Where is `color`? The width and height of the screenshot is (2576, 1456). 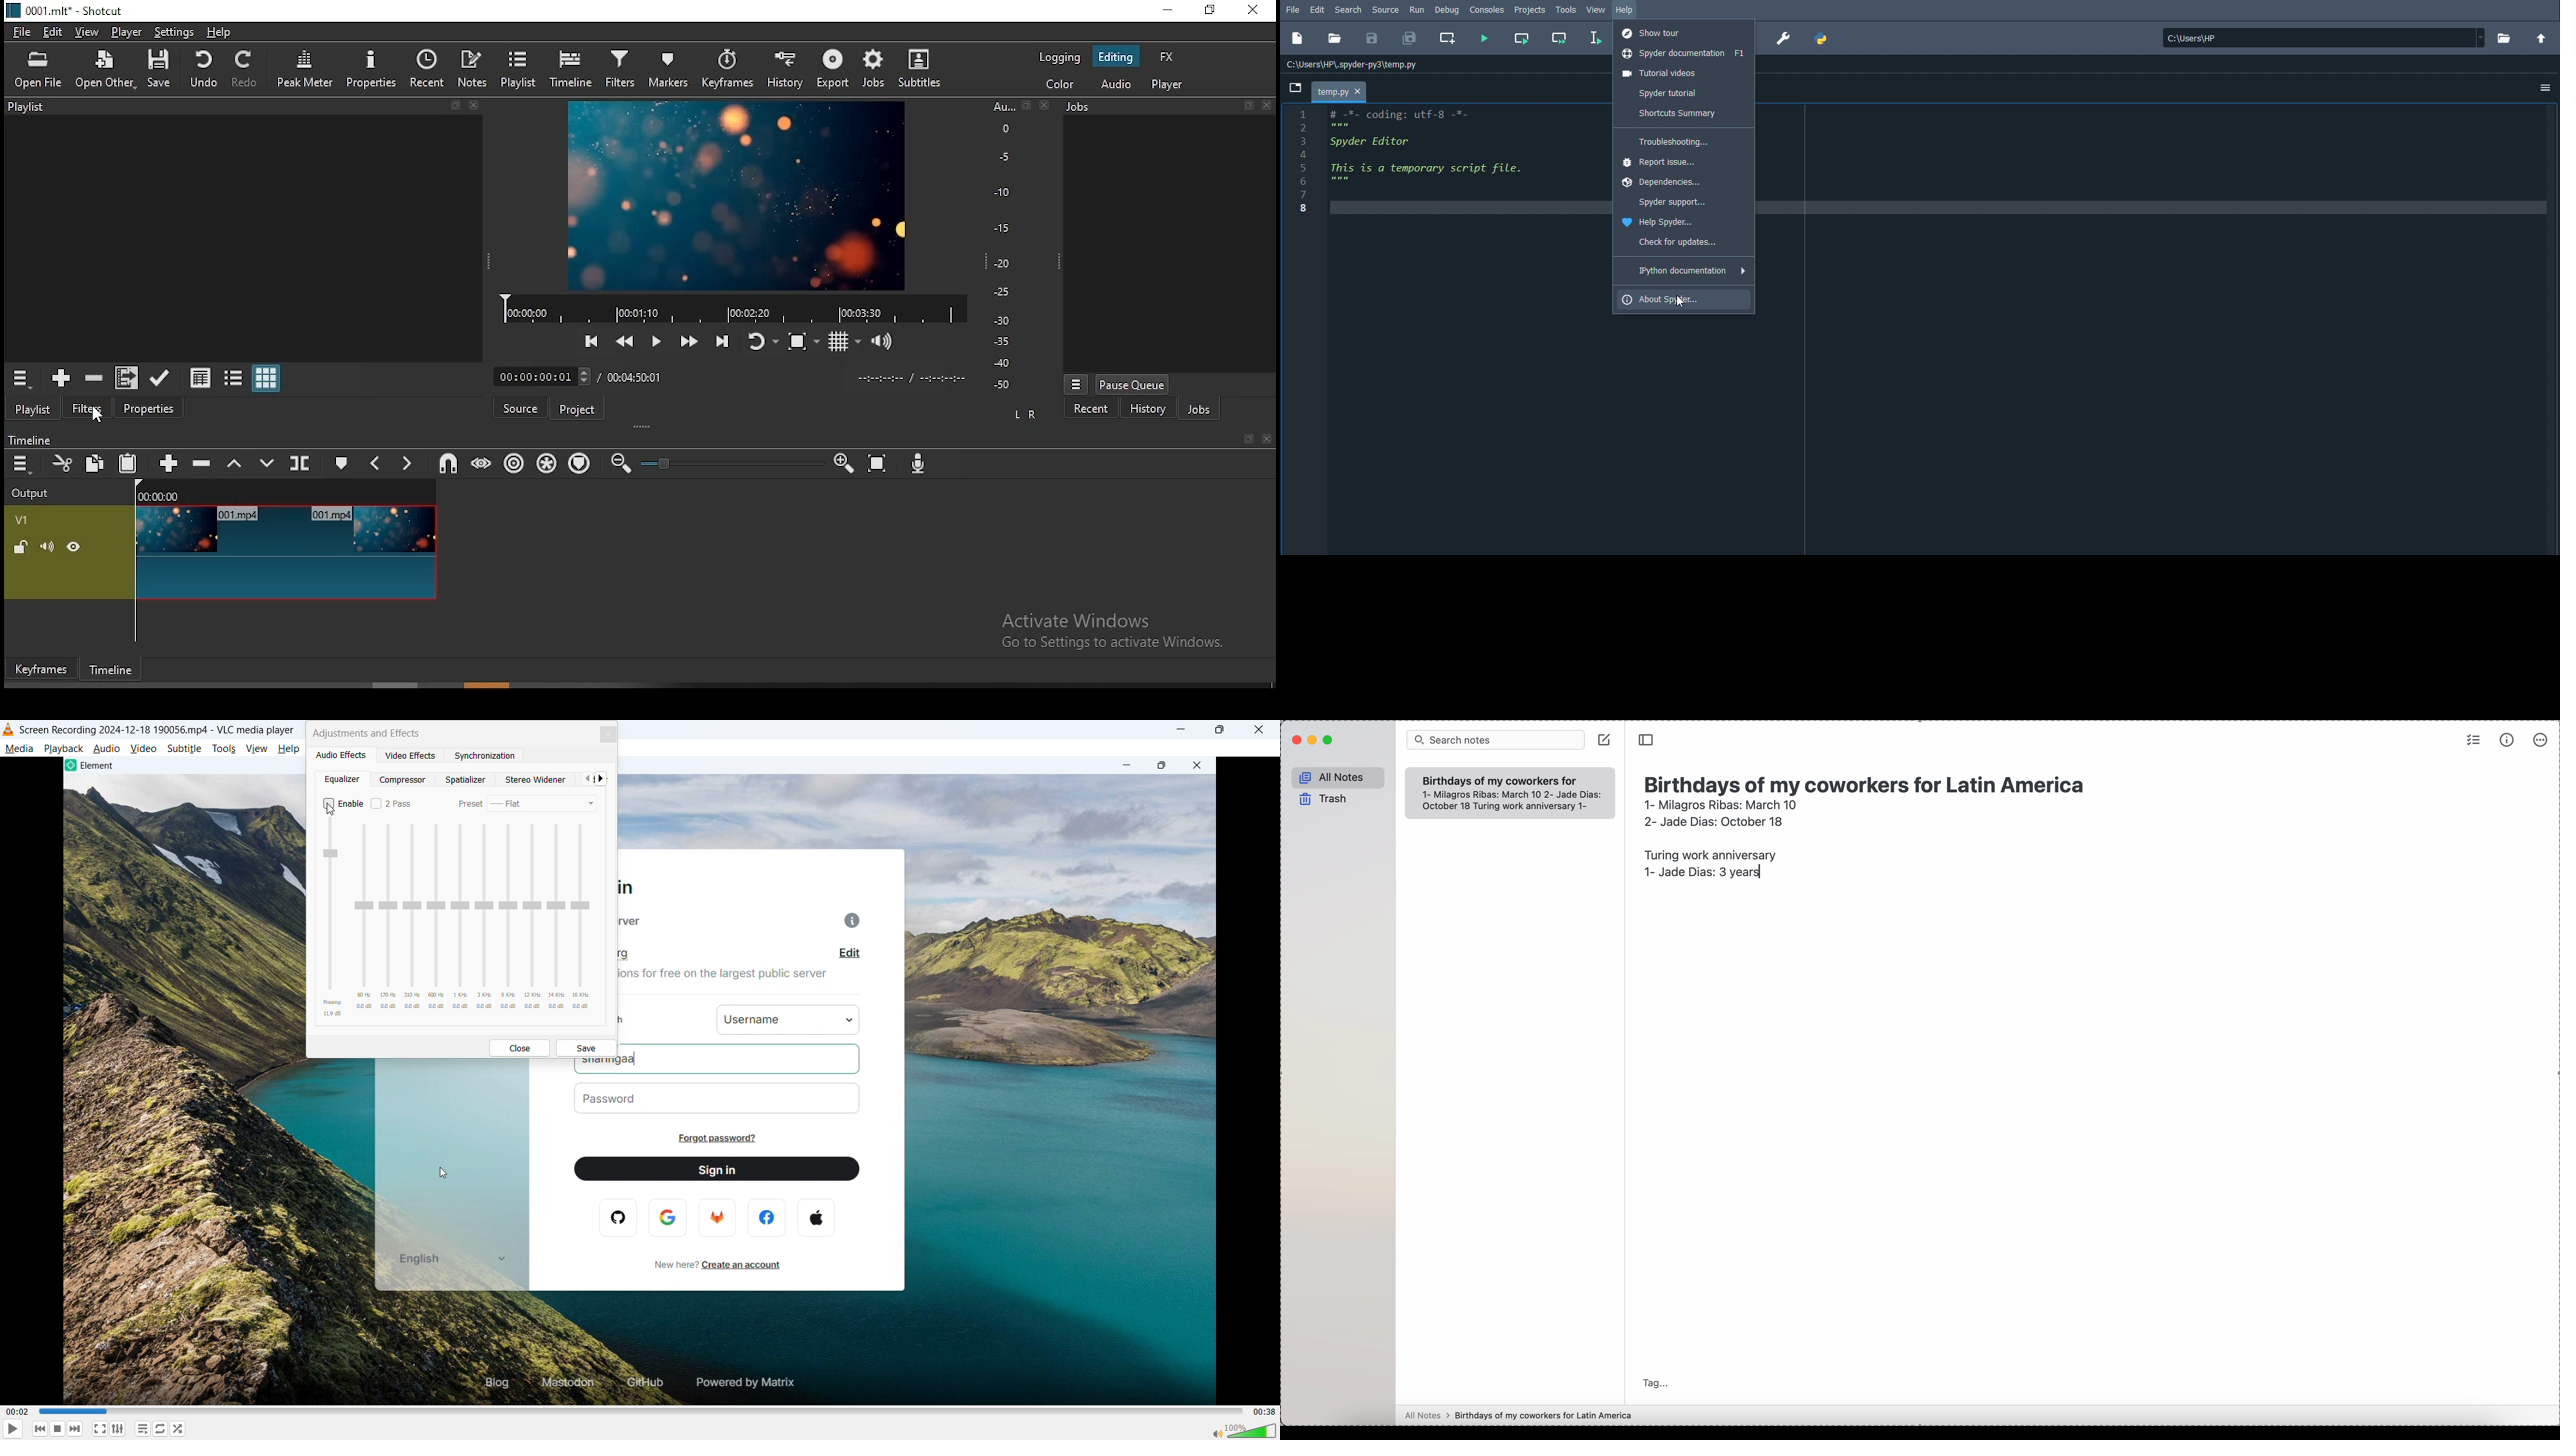 color is located at coordinates (1056, 84).